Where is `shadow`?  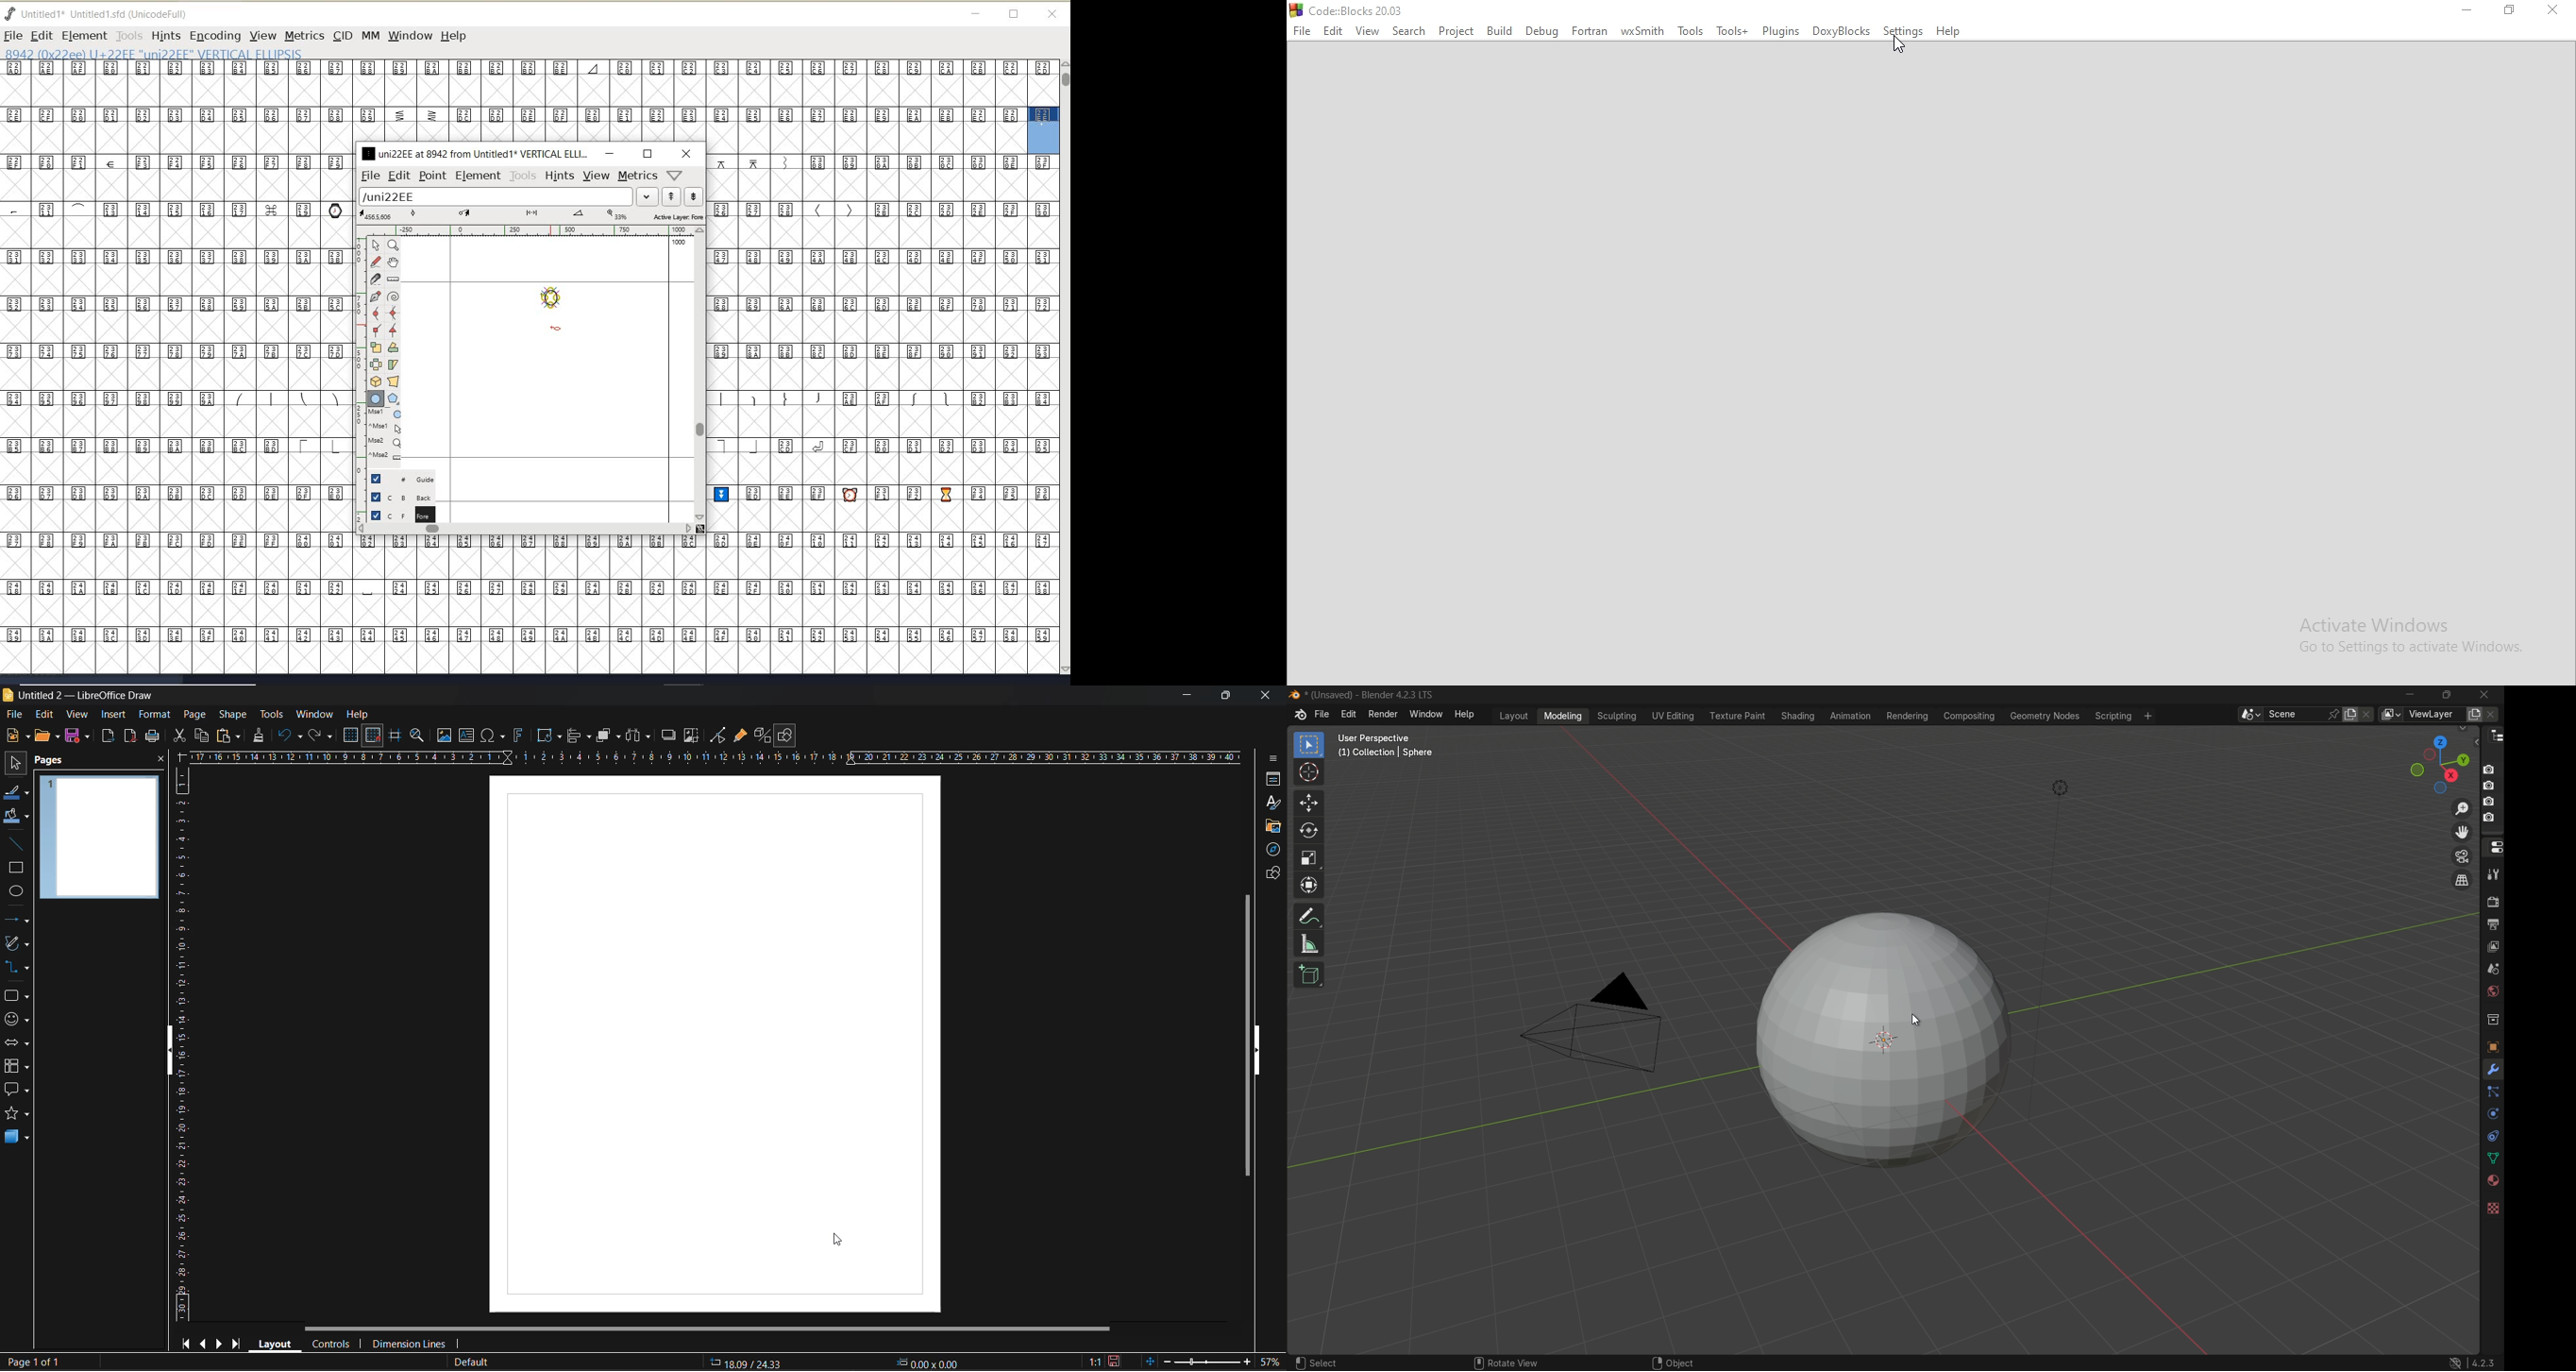
shadow is located at coordinates (671, 734).